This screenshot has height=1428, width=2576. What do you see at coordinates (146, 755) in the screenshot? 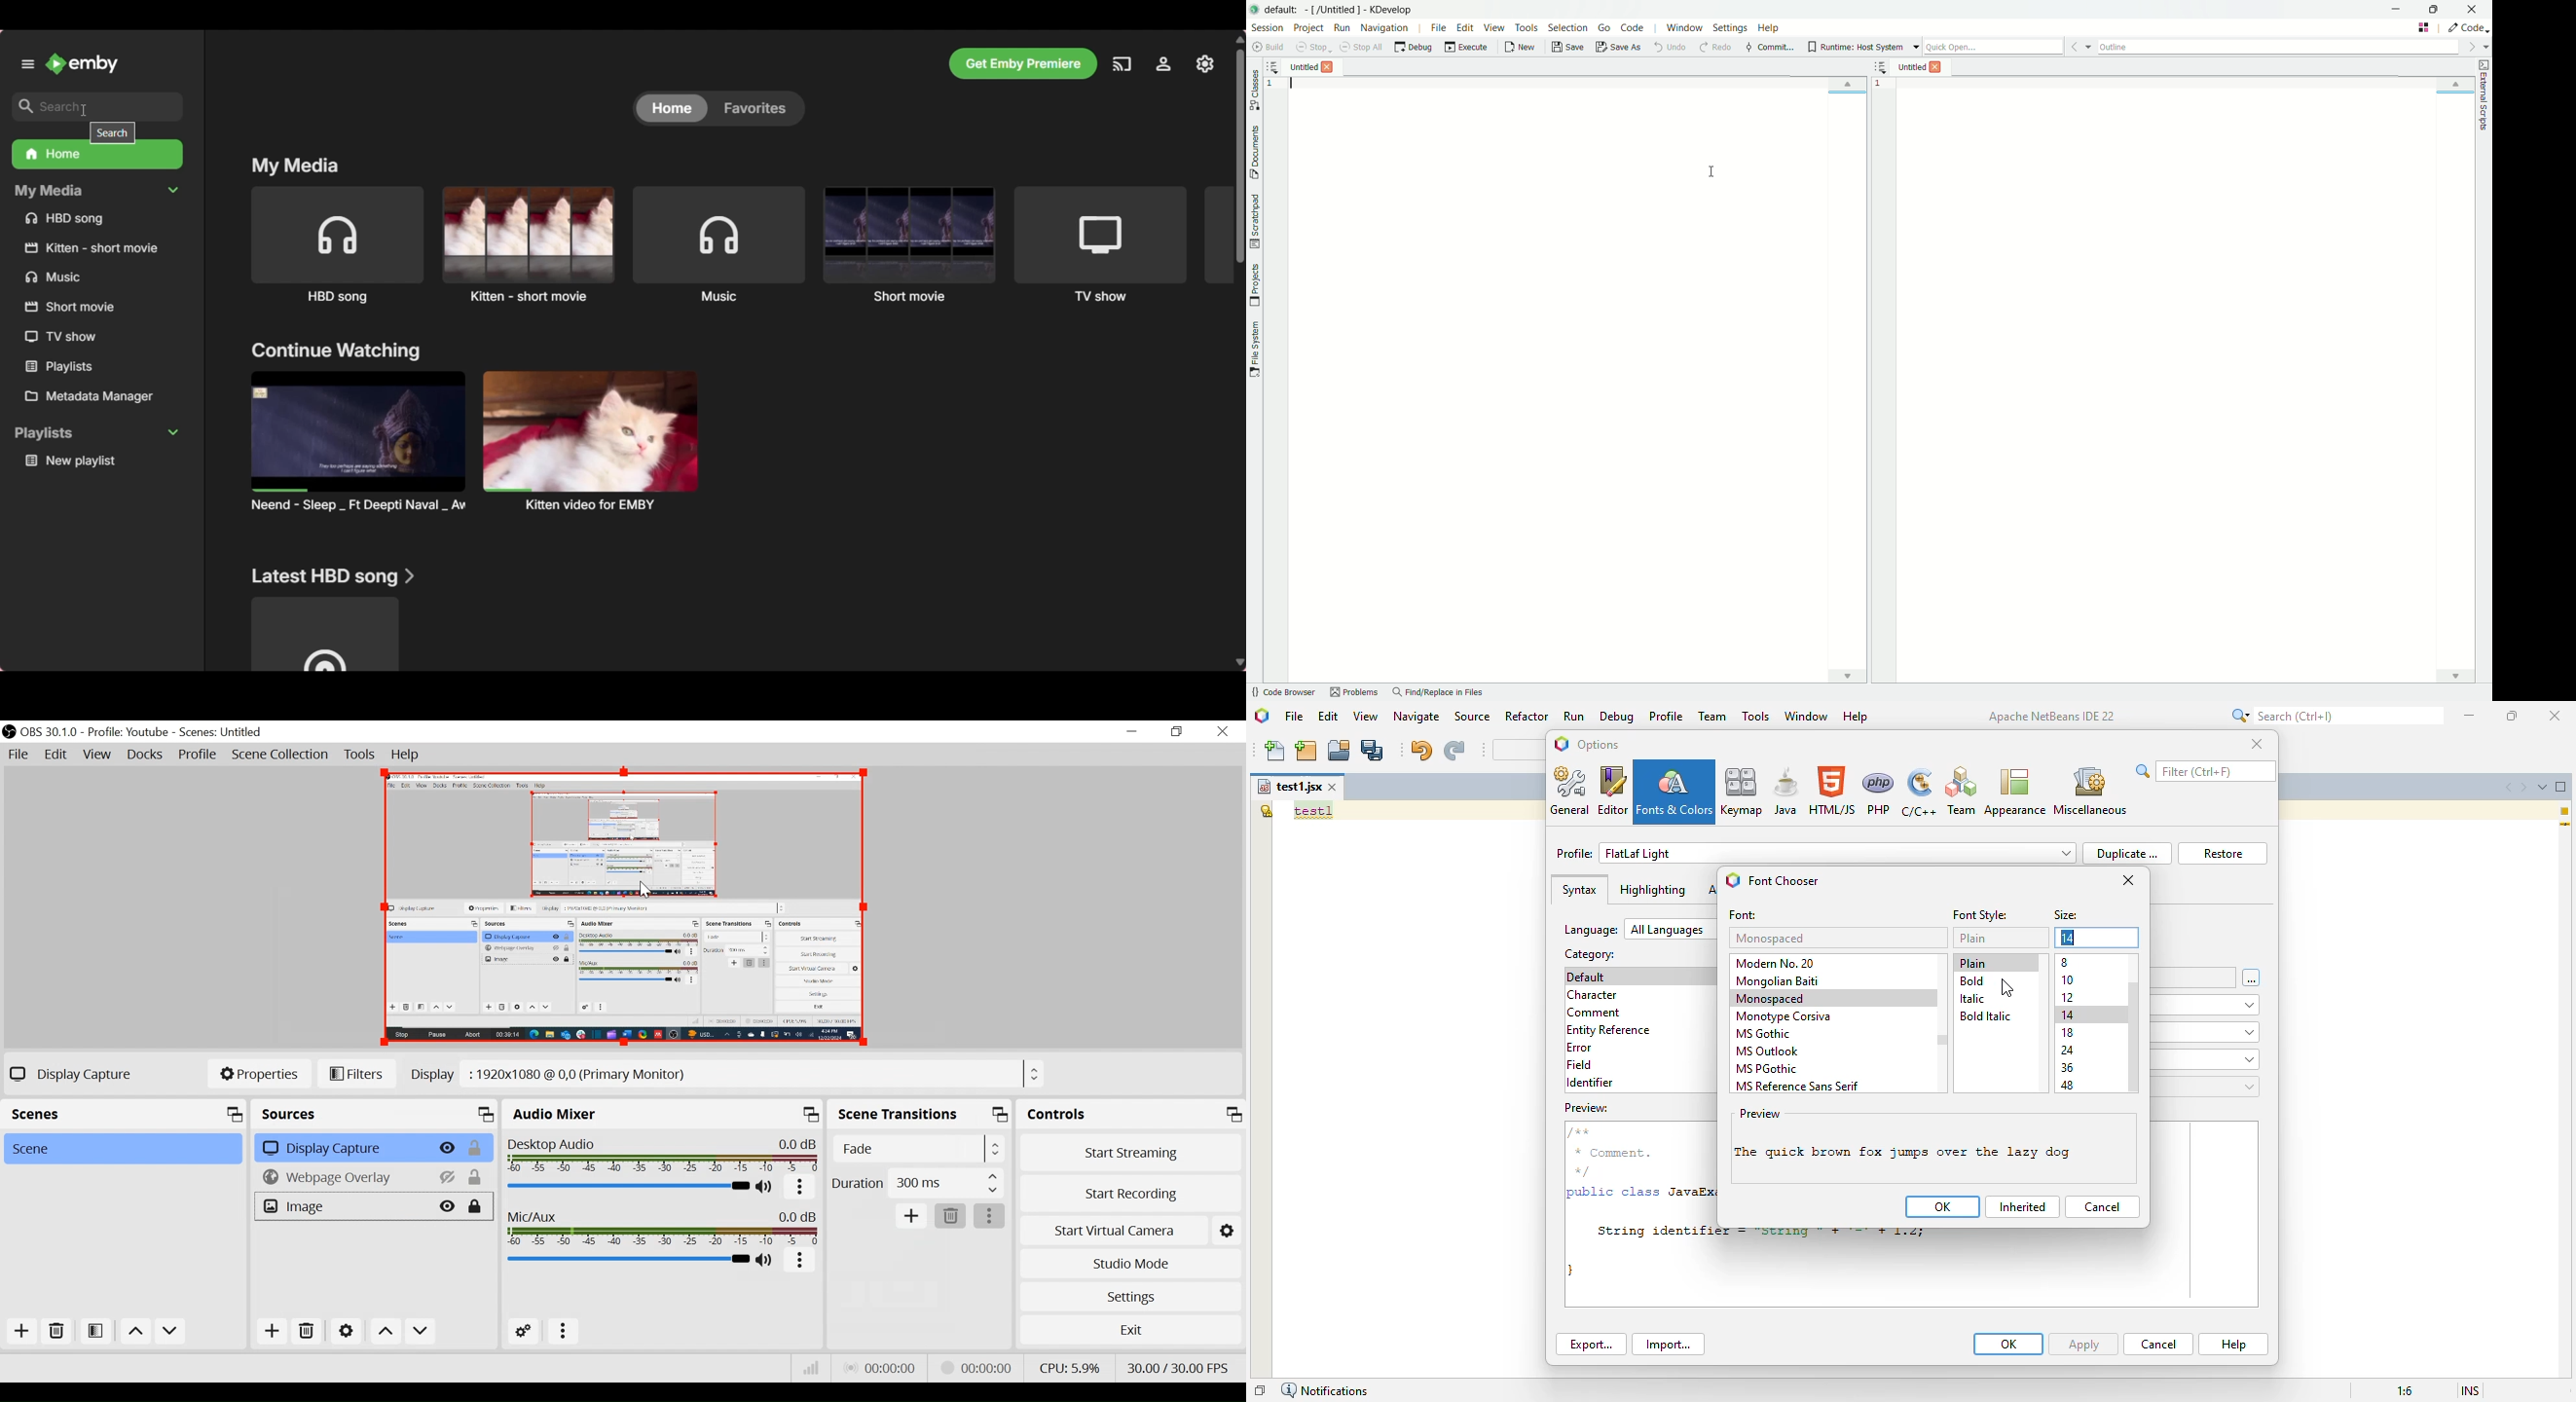
I see `Docks` at bounding box center [146, 755].